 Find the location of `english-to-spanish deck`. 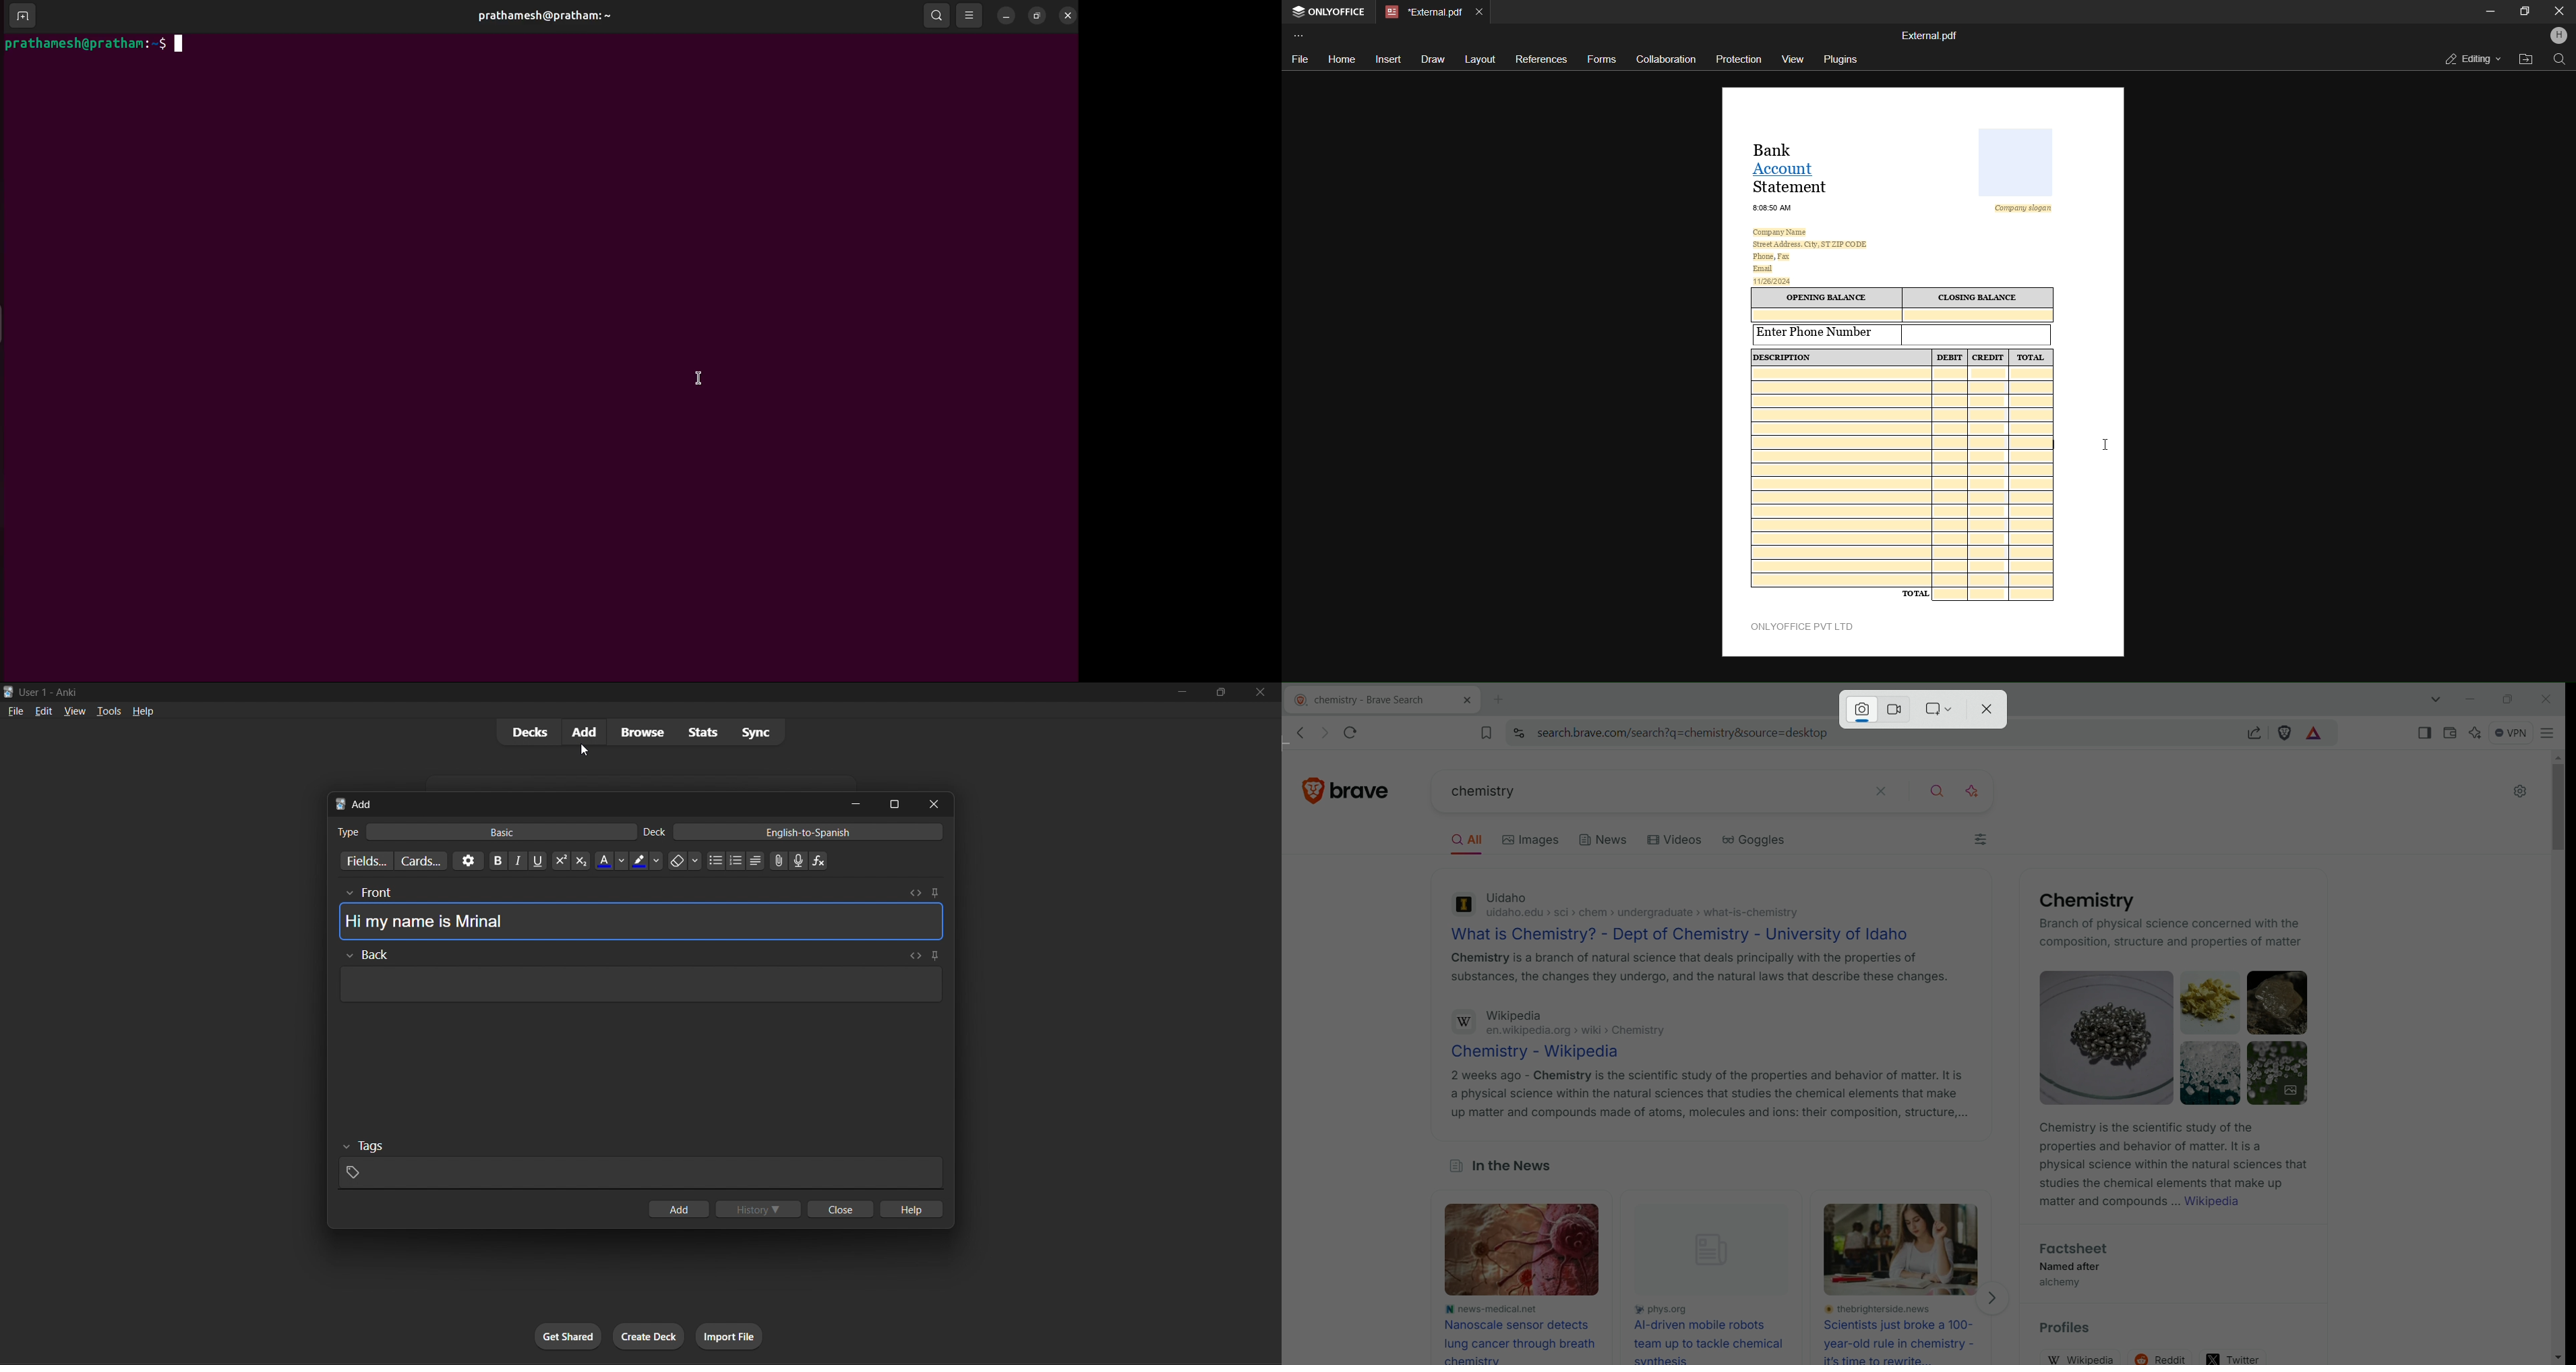

english-to-spanish deck is located at coordinates (794, 833).